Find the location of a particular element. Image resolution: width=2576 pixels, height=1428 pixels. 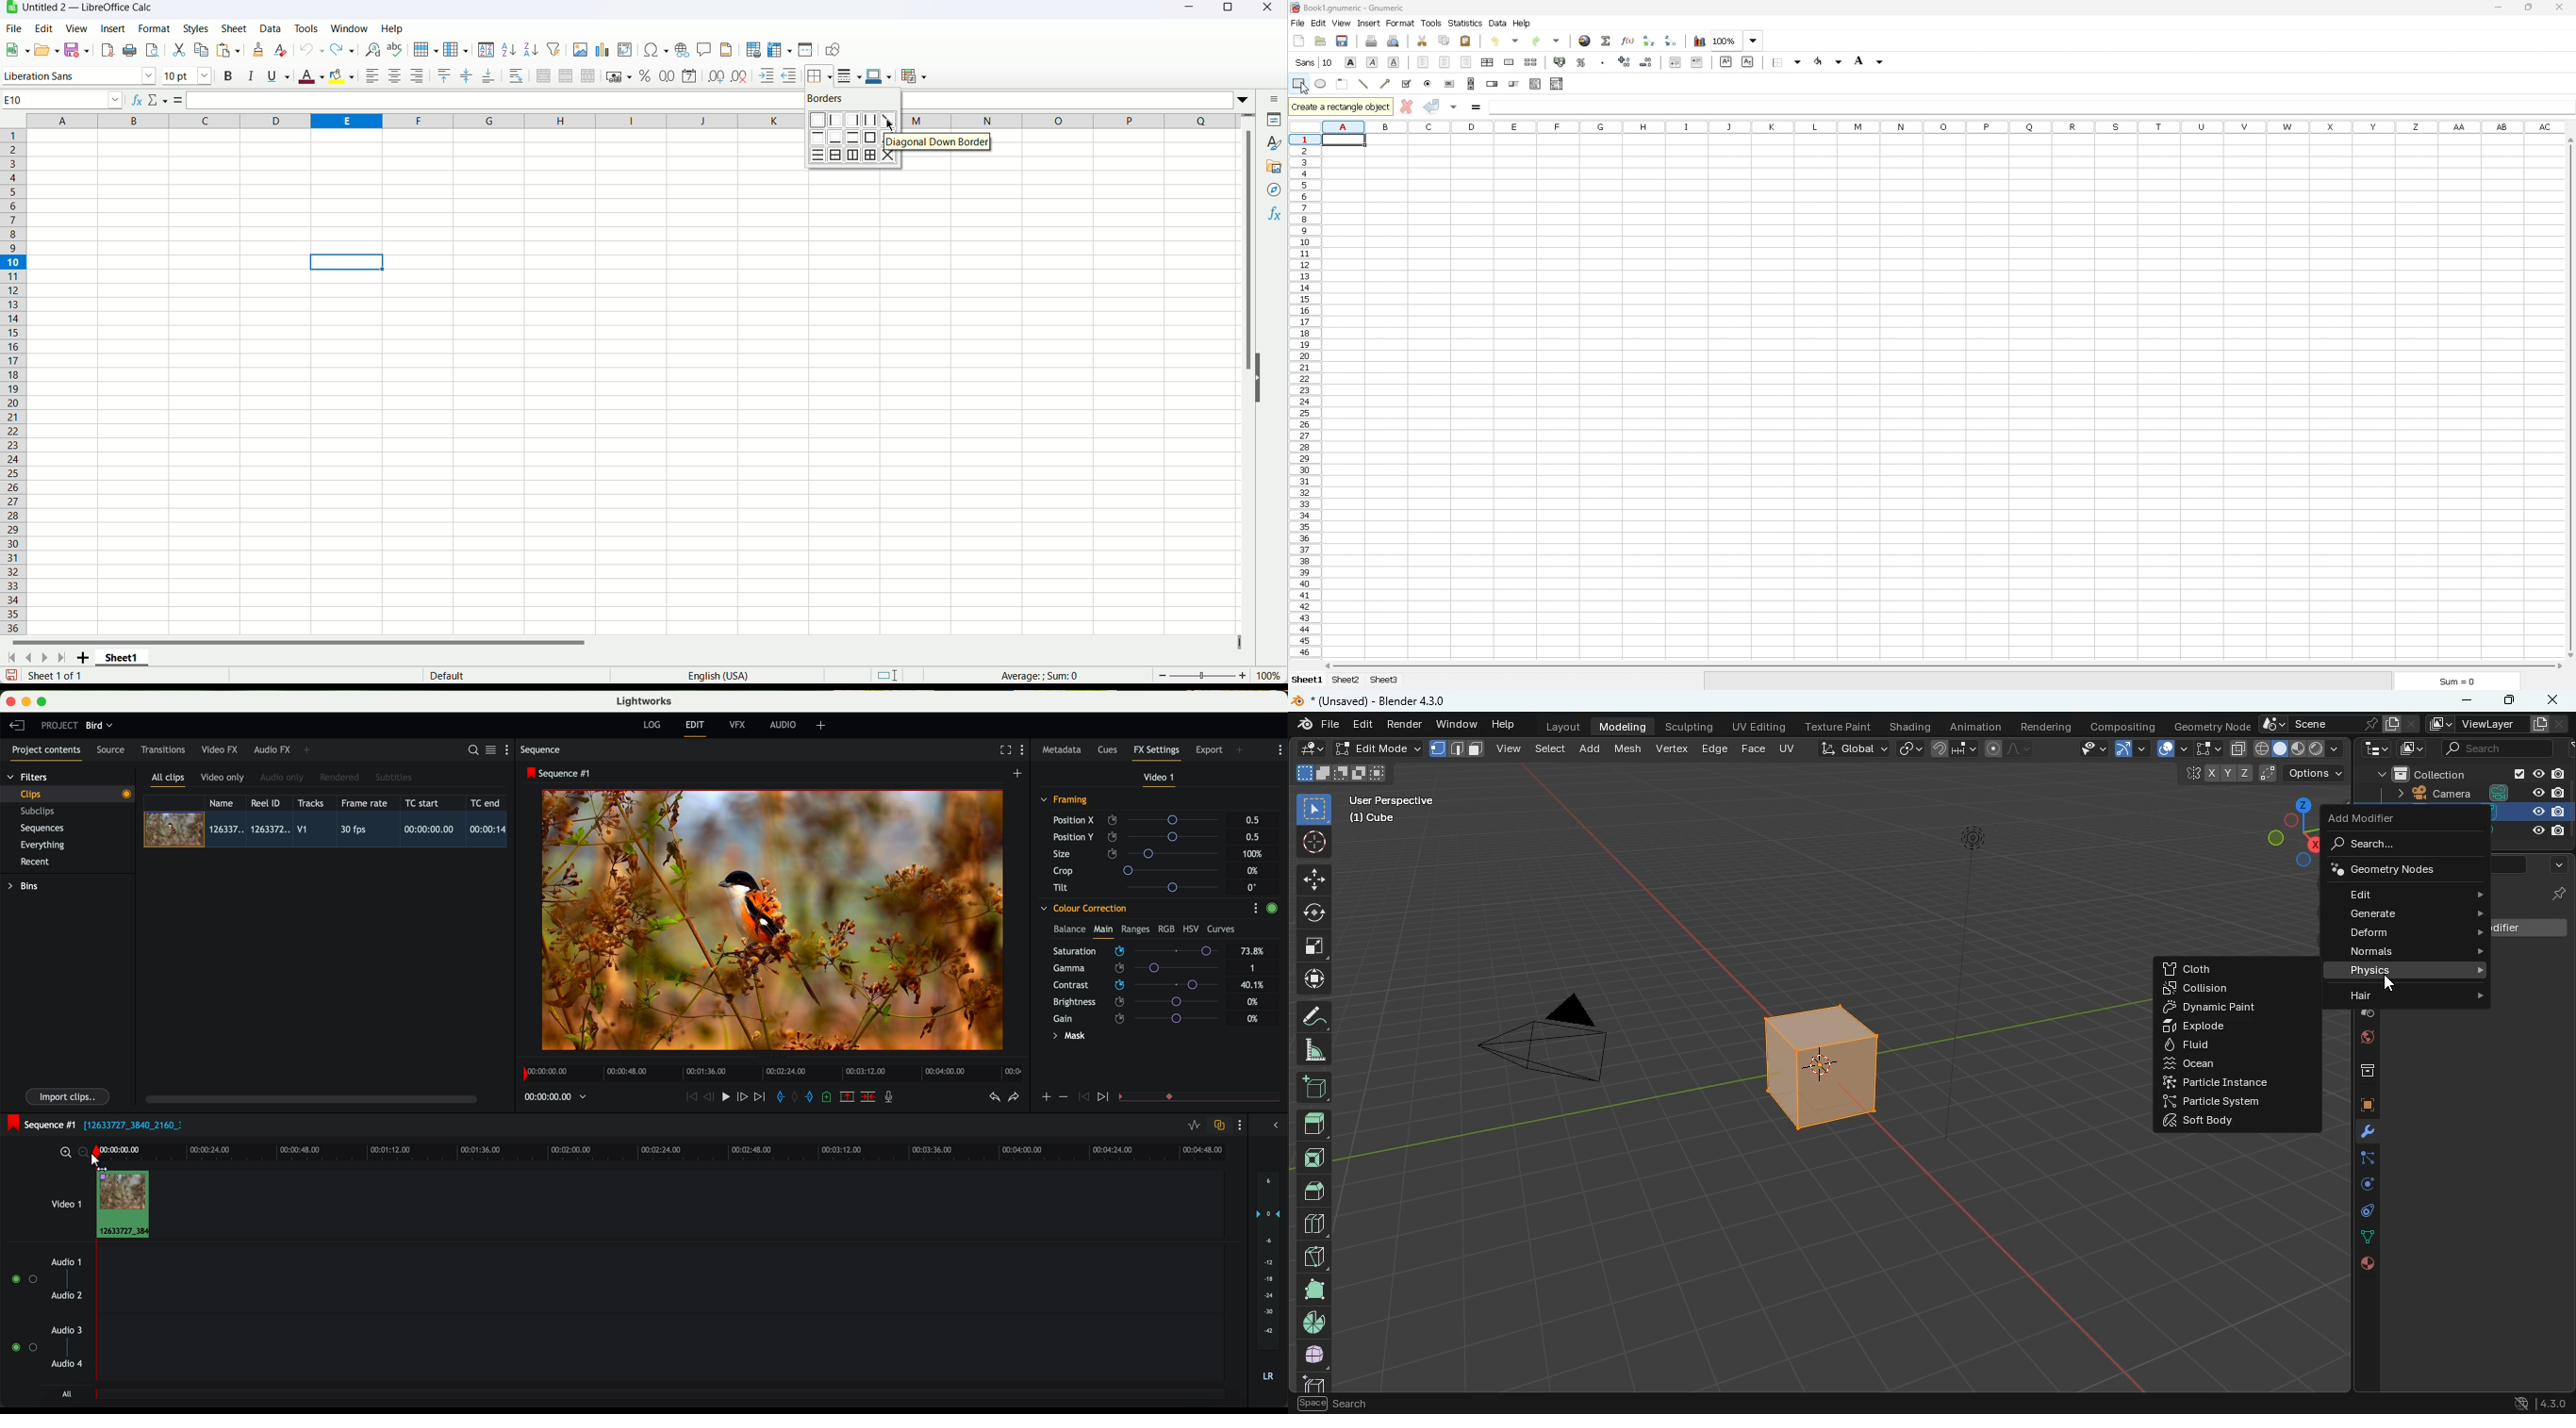

Name box is located at coordinates (64, 100).